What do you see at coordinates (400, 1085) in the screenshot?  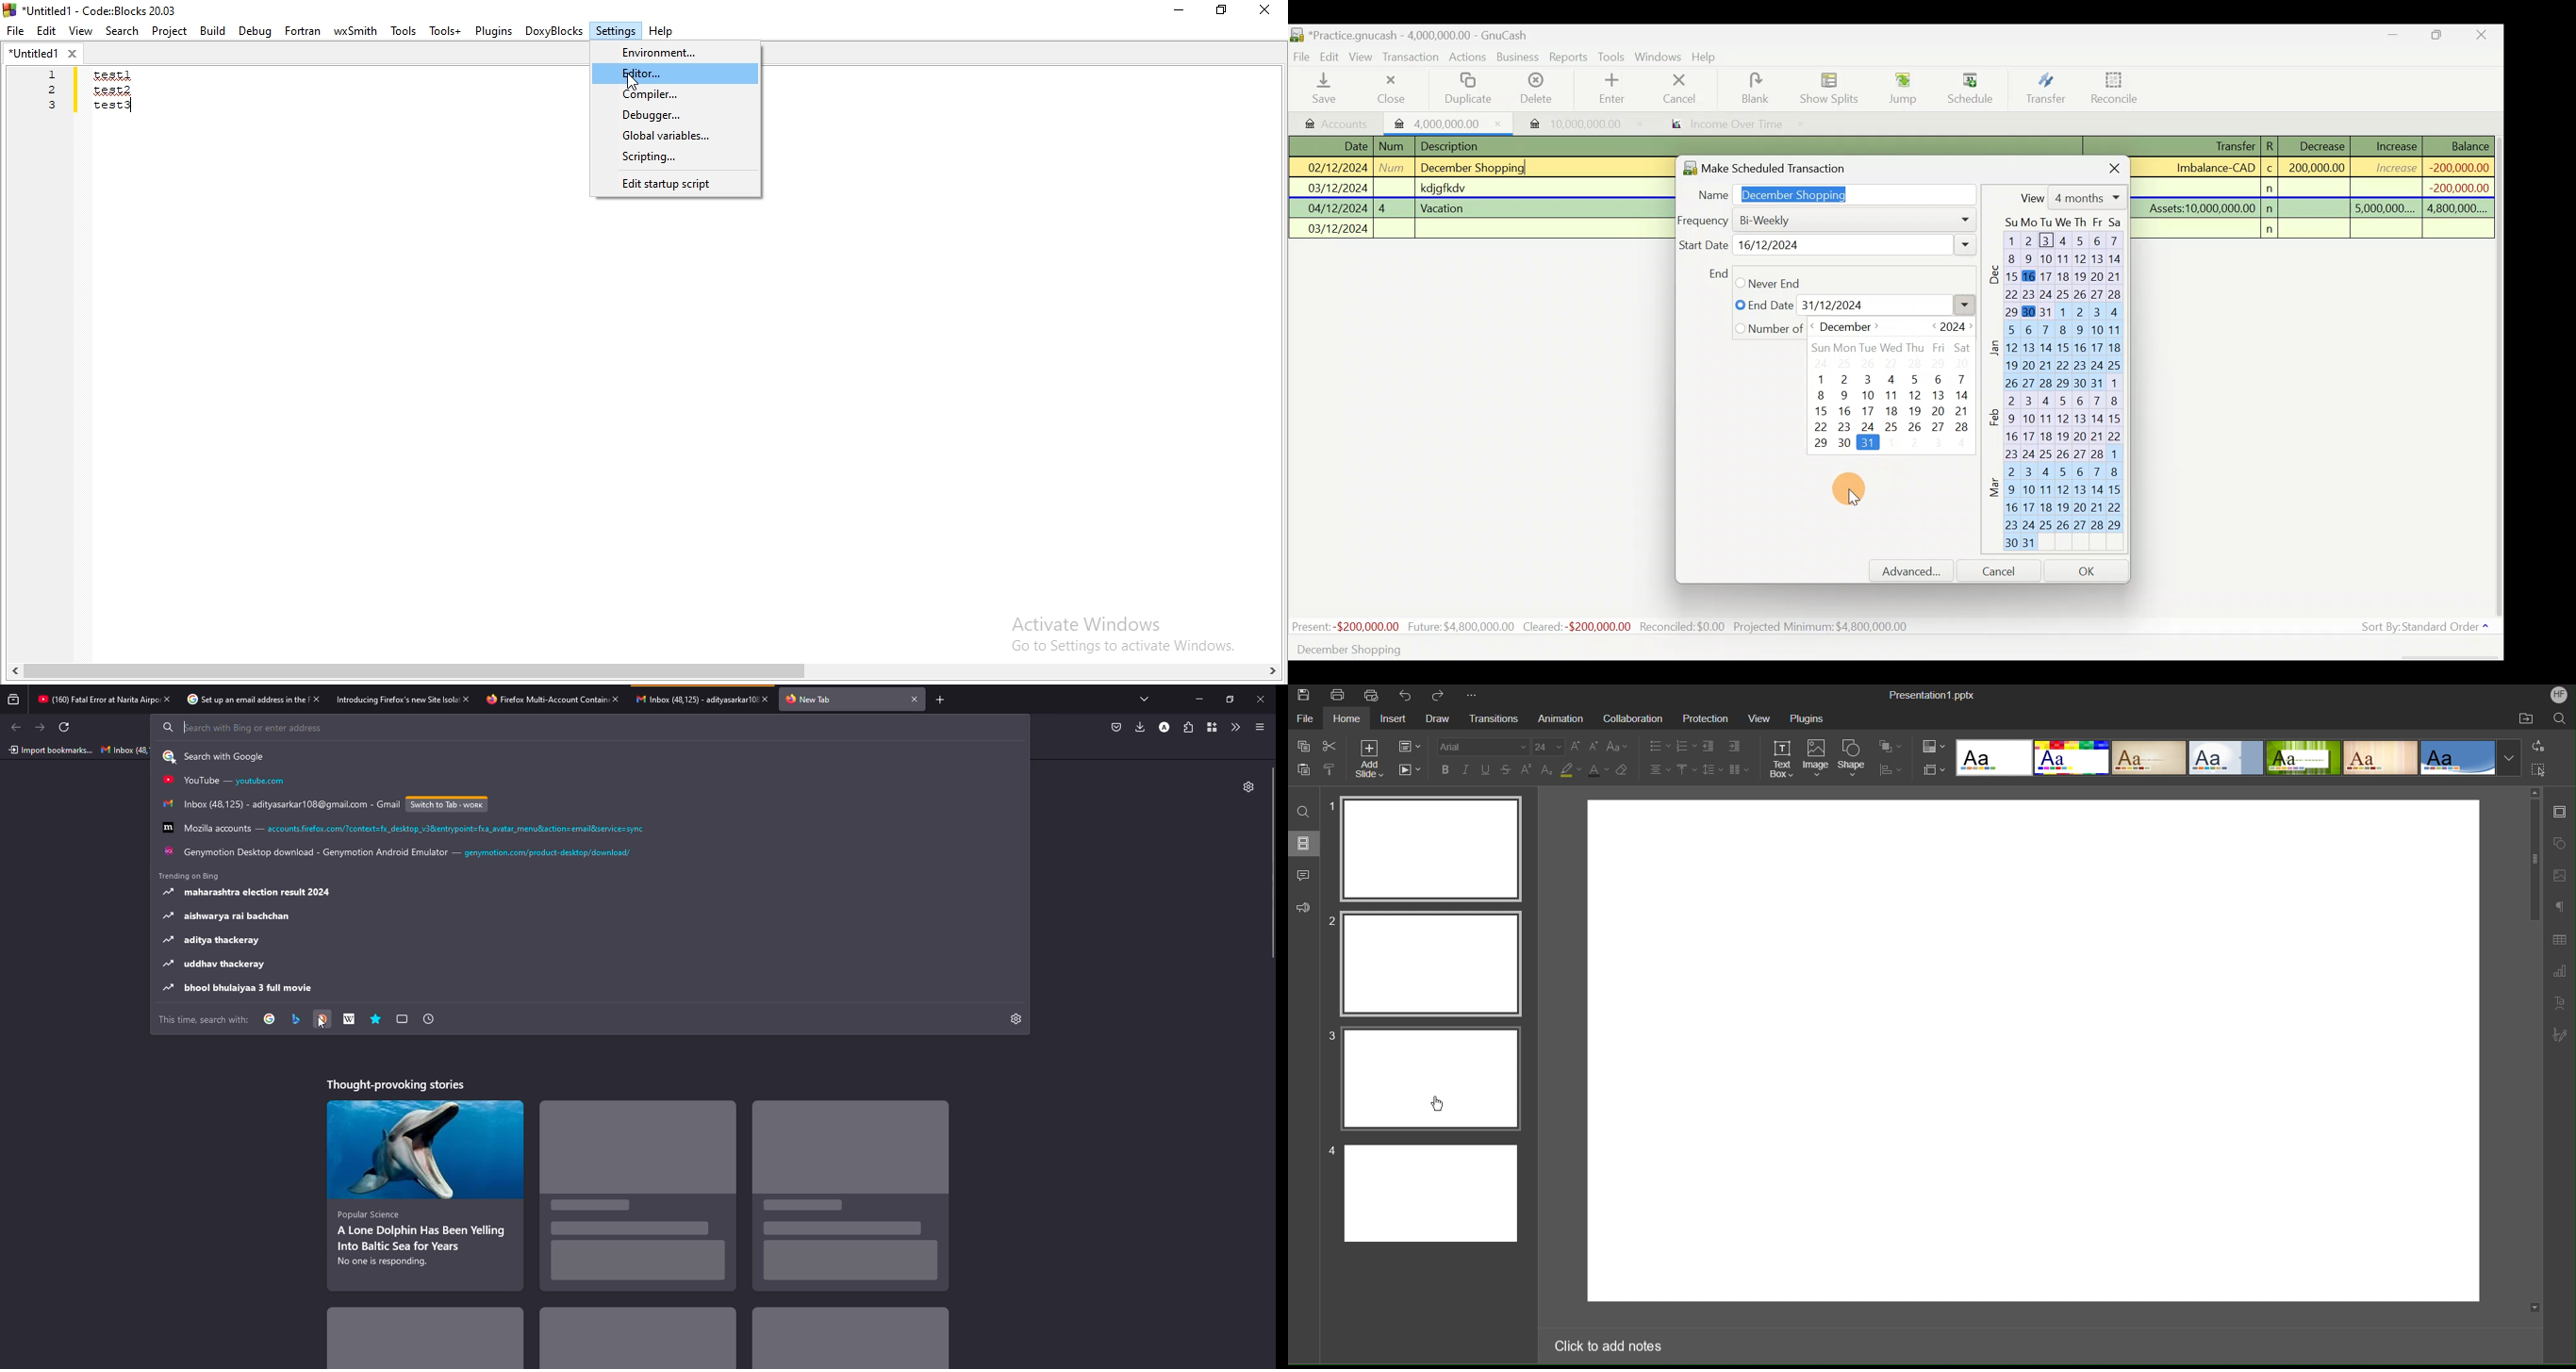 I see `stories` at bounding box center [400, 1085].